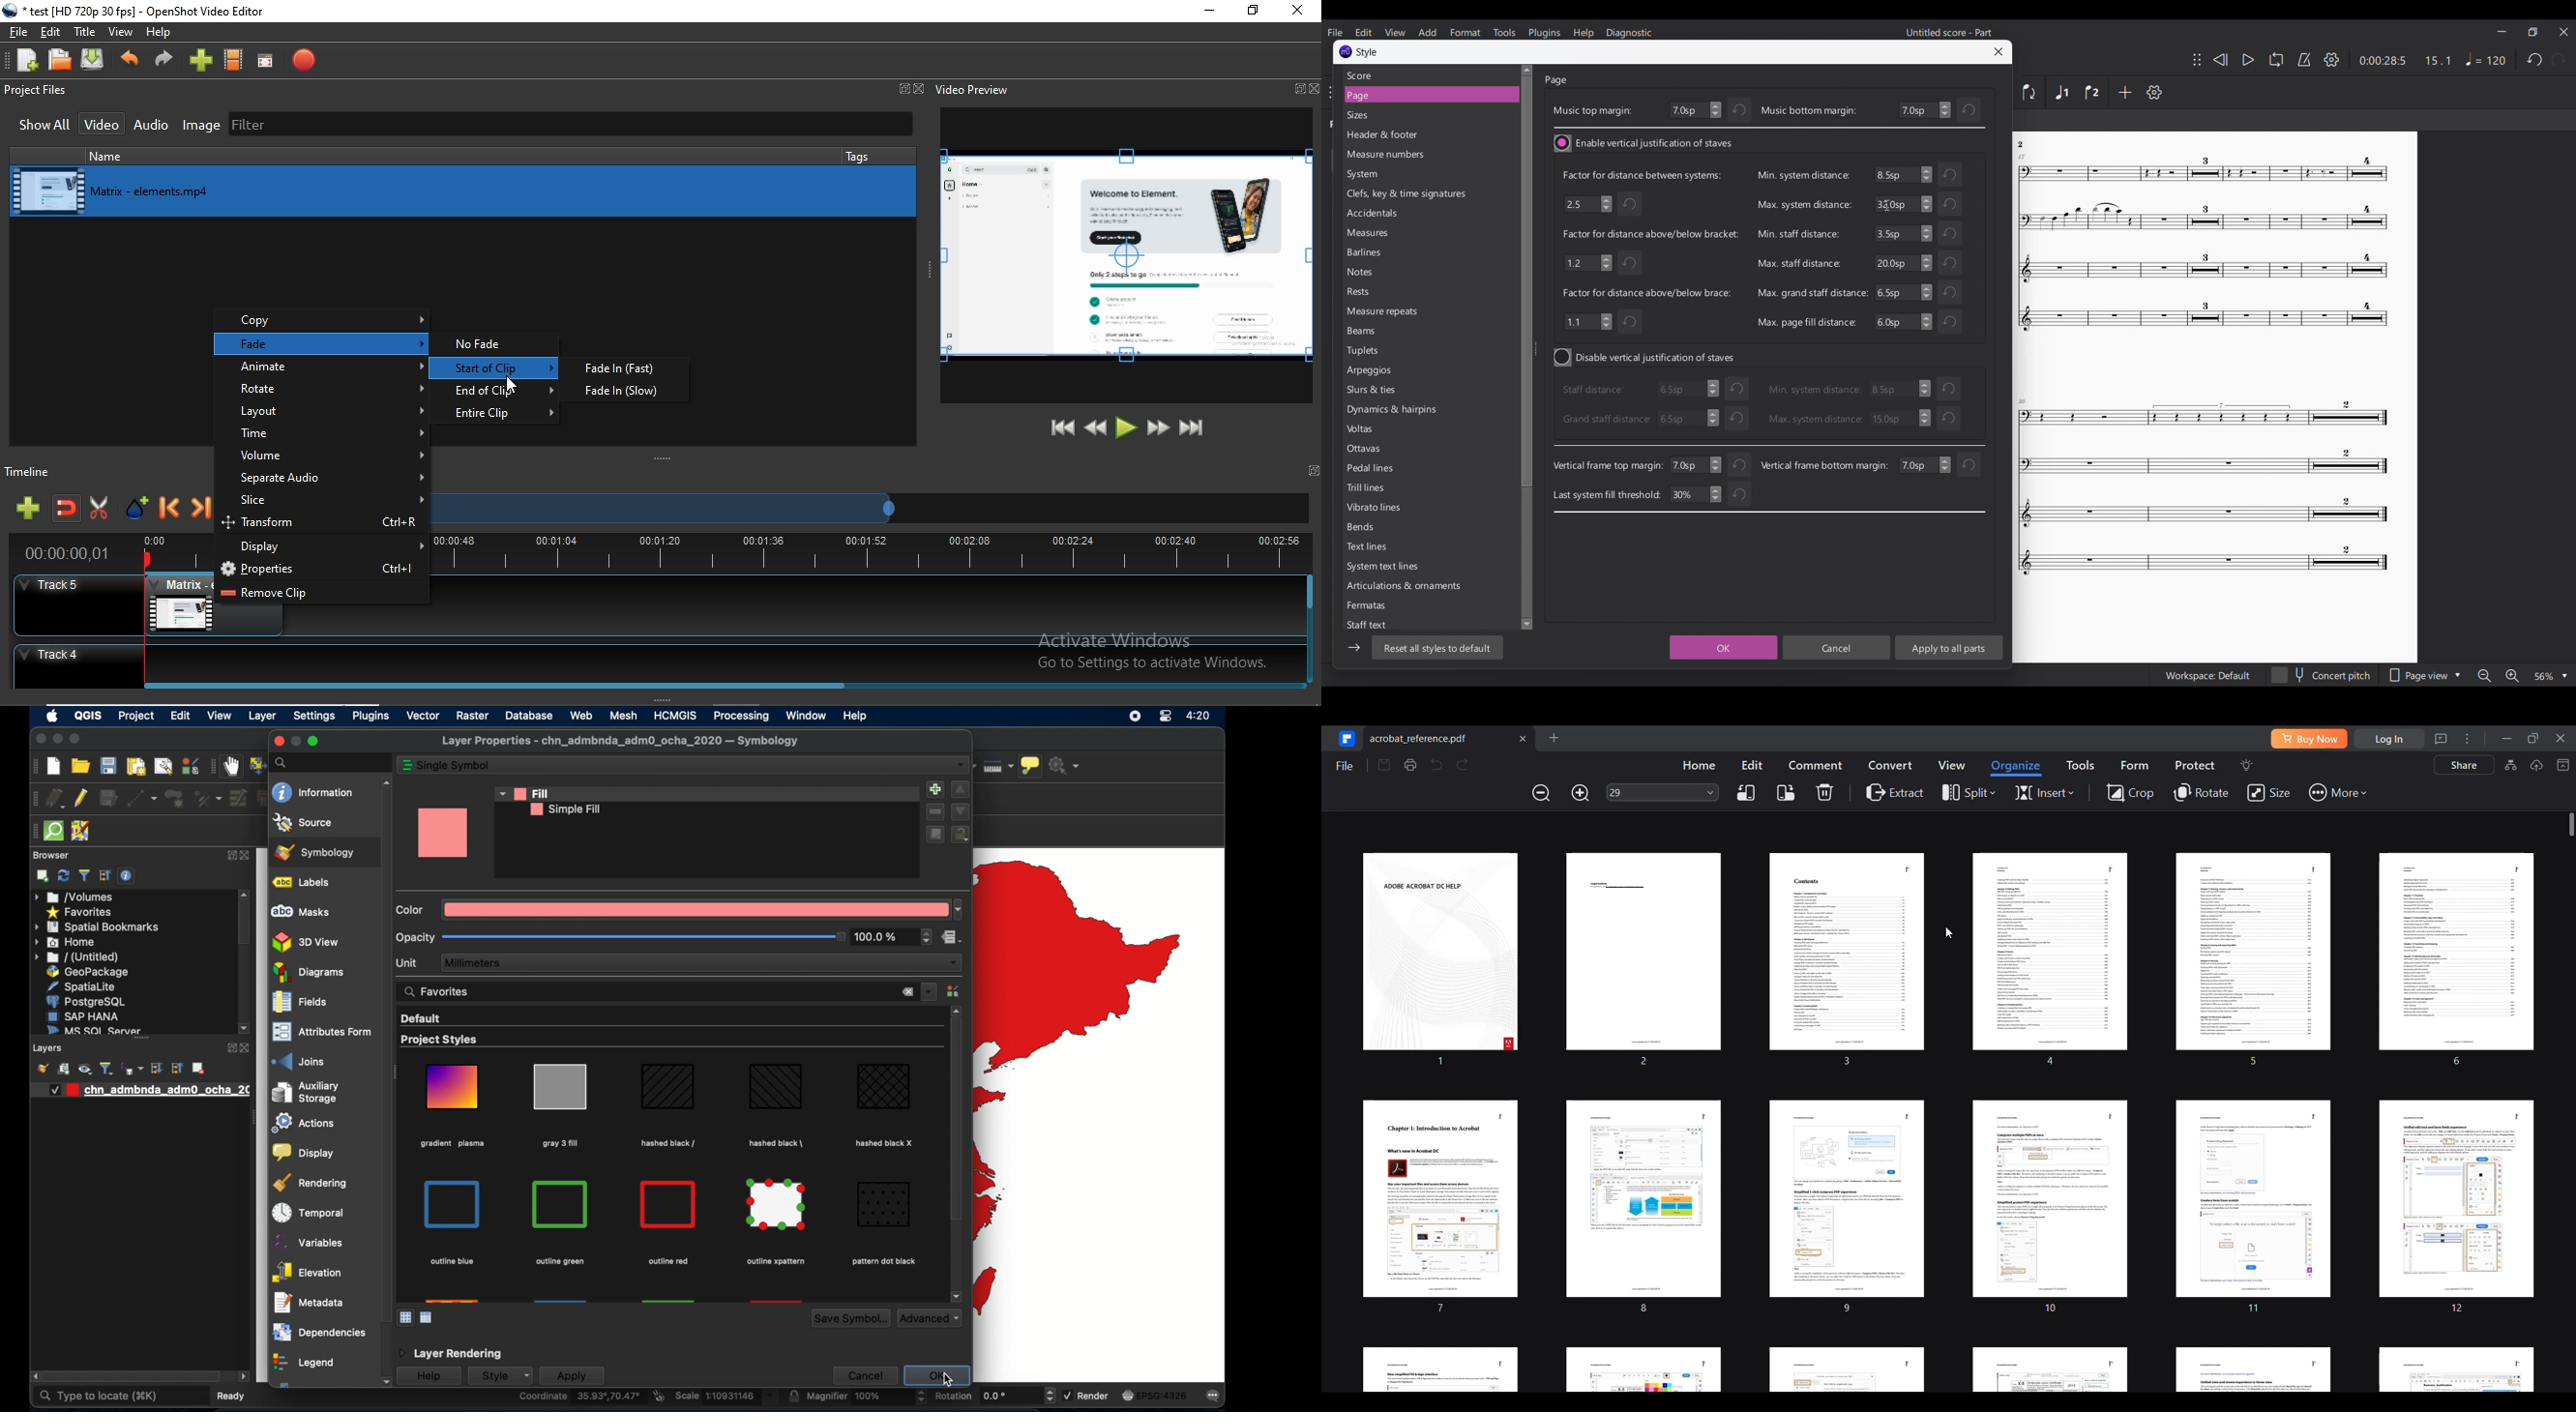 Image resolution: width=2576 pixels, height=1428 pixels. What do you see at coordinates (1437, 647) in the screenshot?
I see `Reset to default` at bounding box center [1437, 647].